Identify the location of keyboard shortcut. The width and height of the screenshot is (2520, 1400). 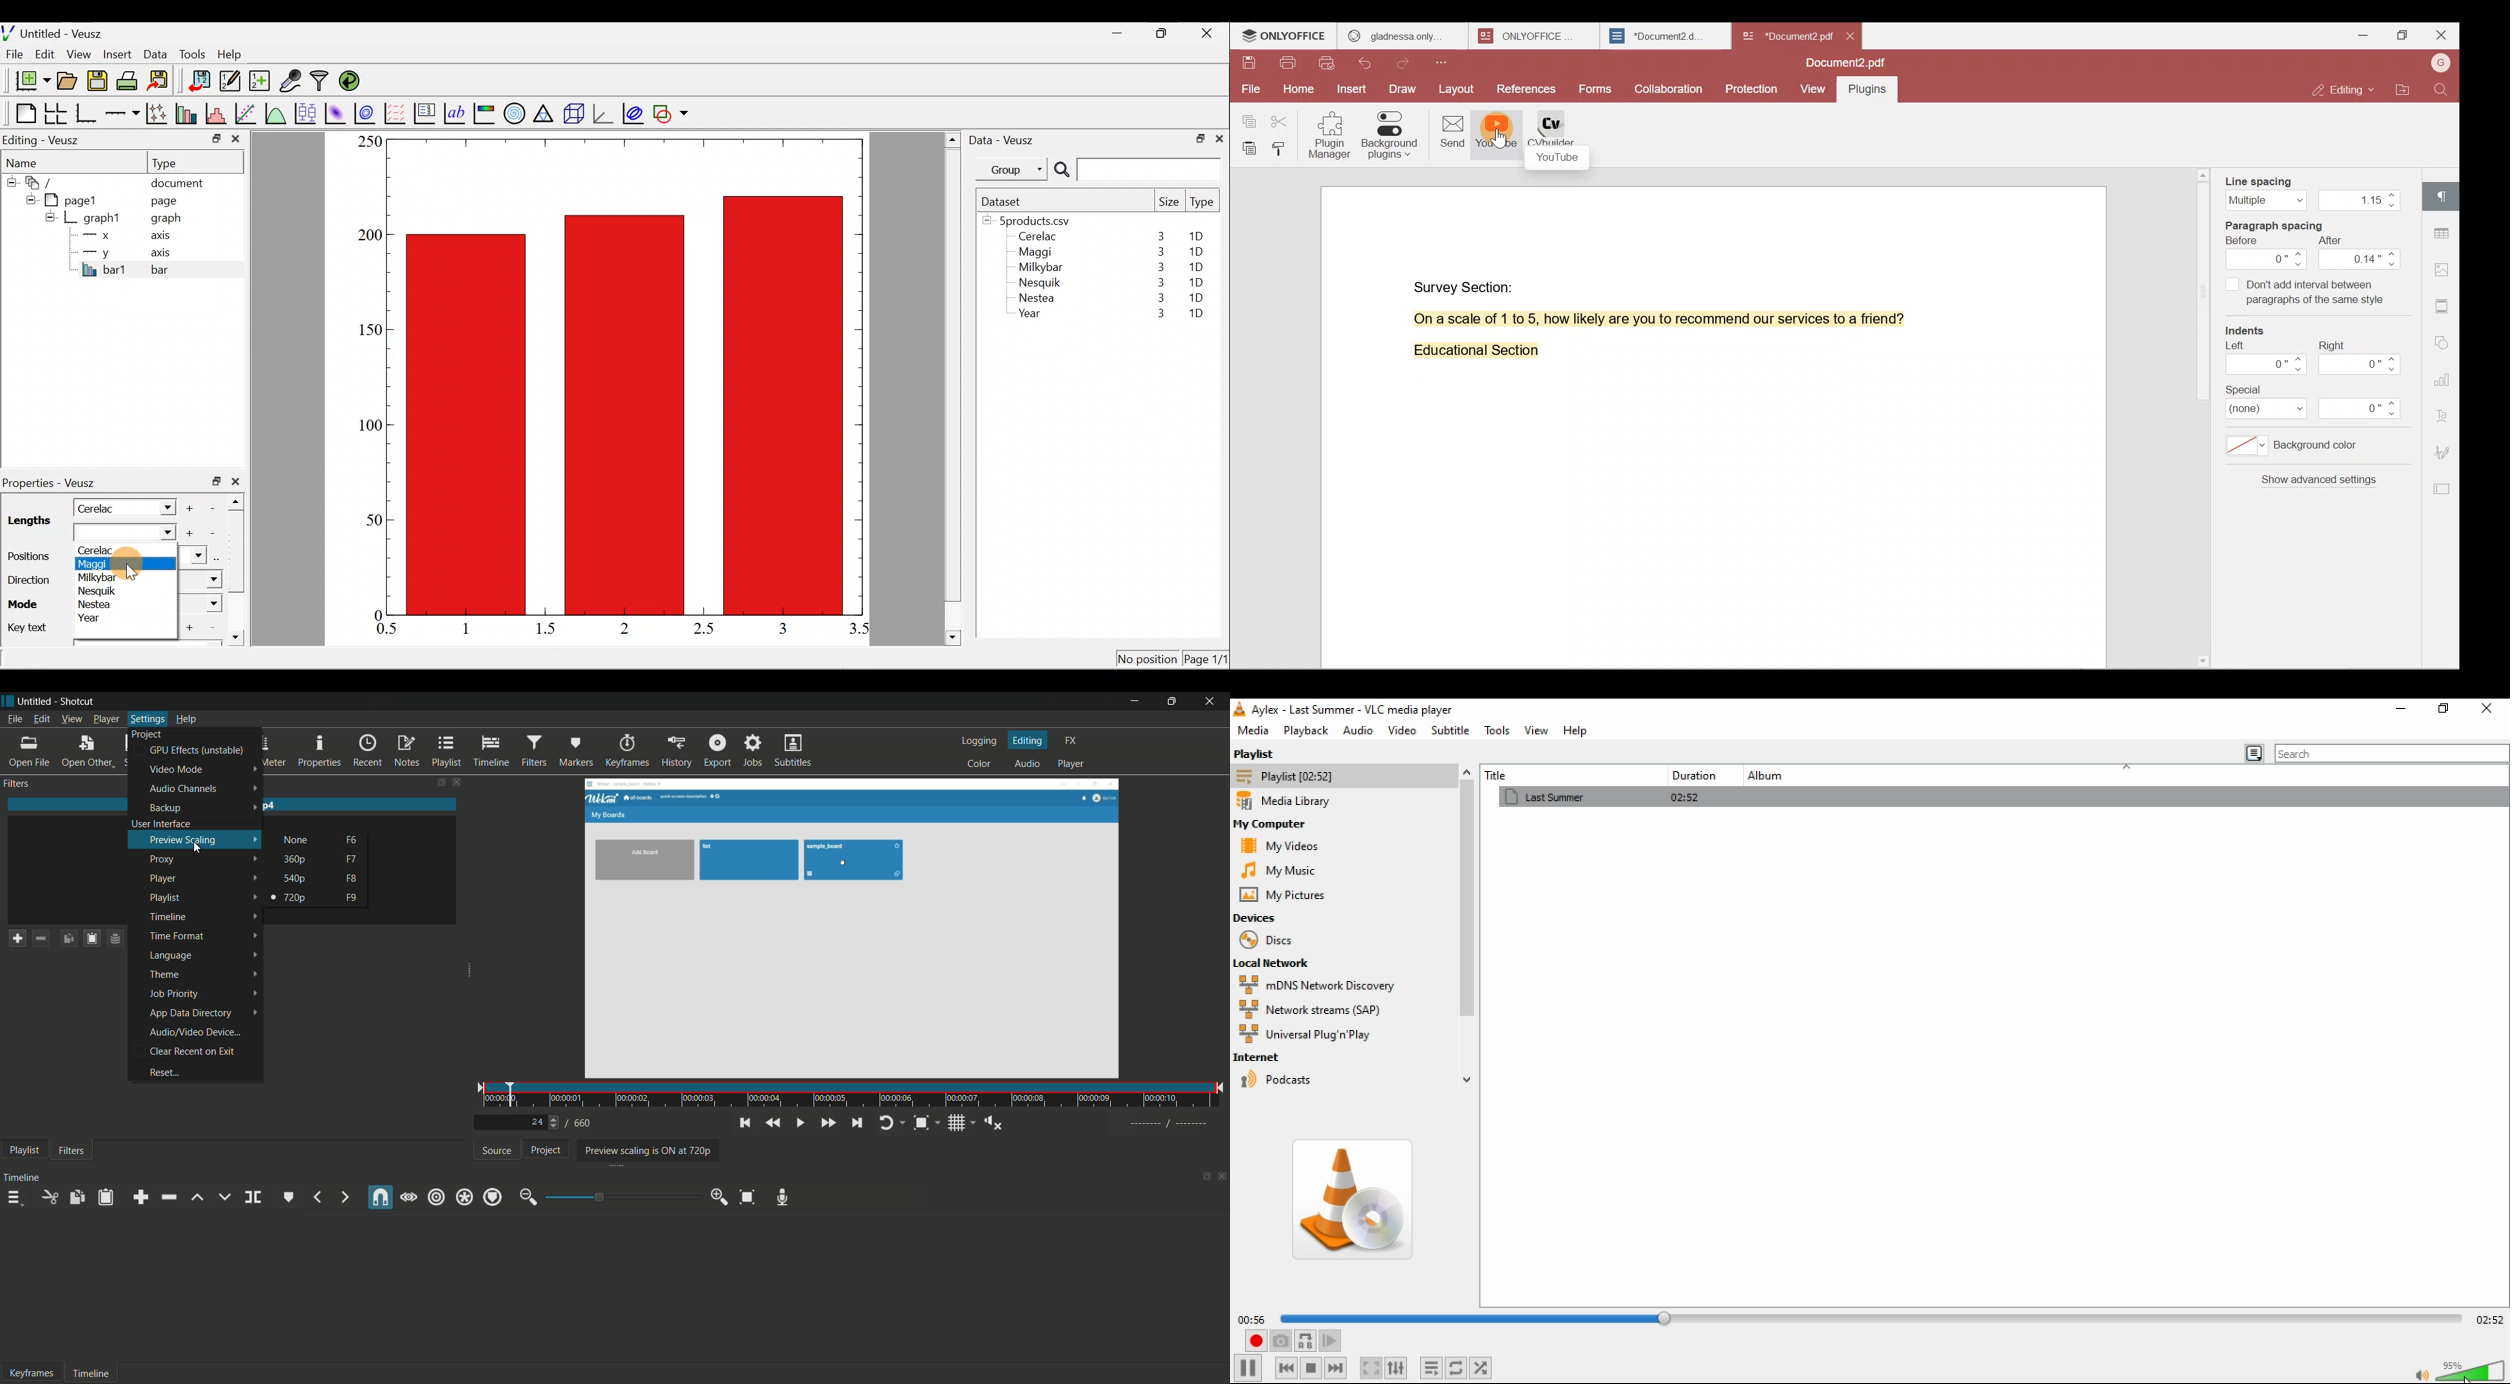
(351, 898).